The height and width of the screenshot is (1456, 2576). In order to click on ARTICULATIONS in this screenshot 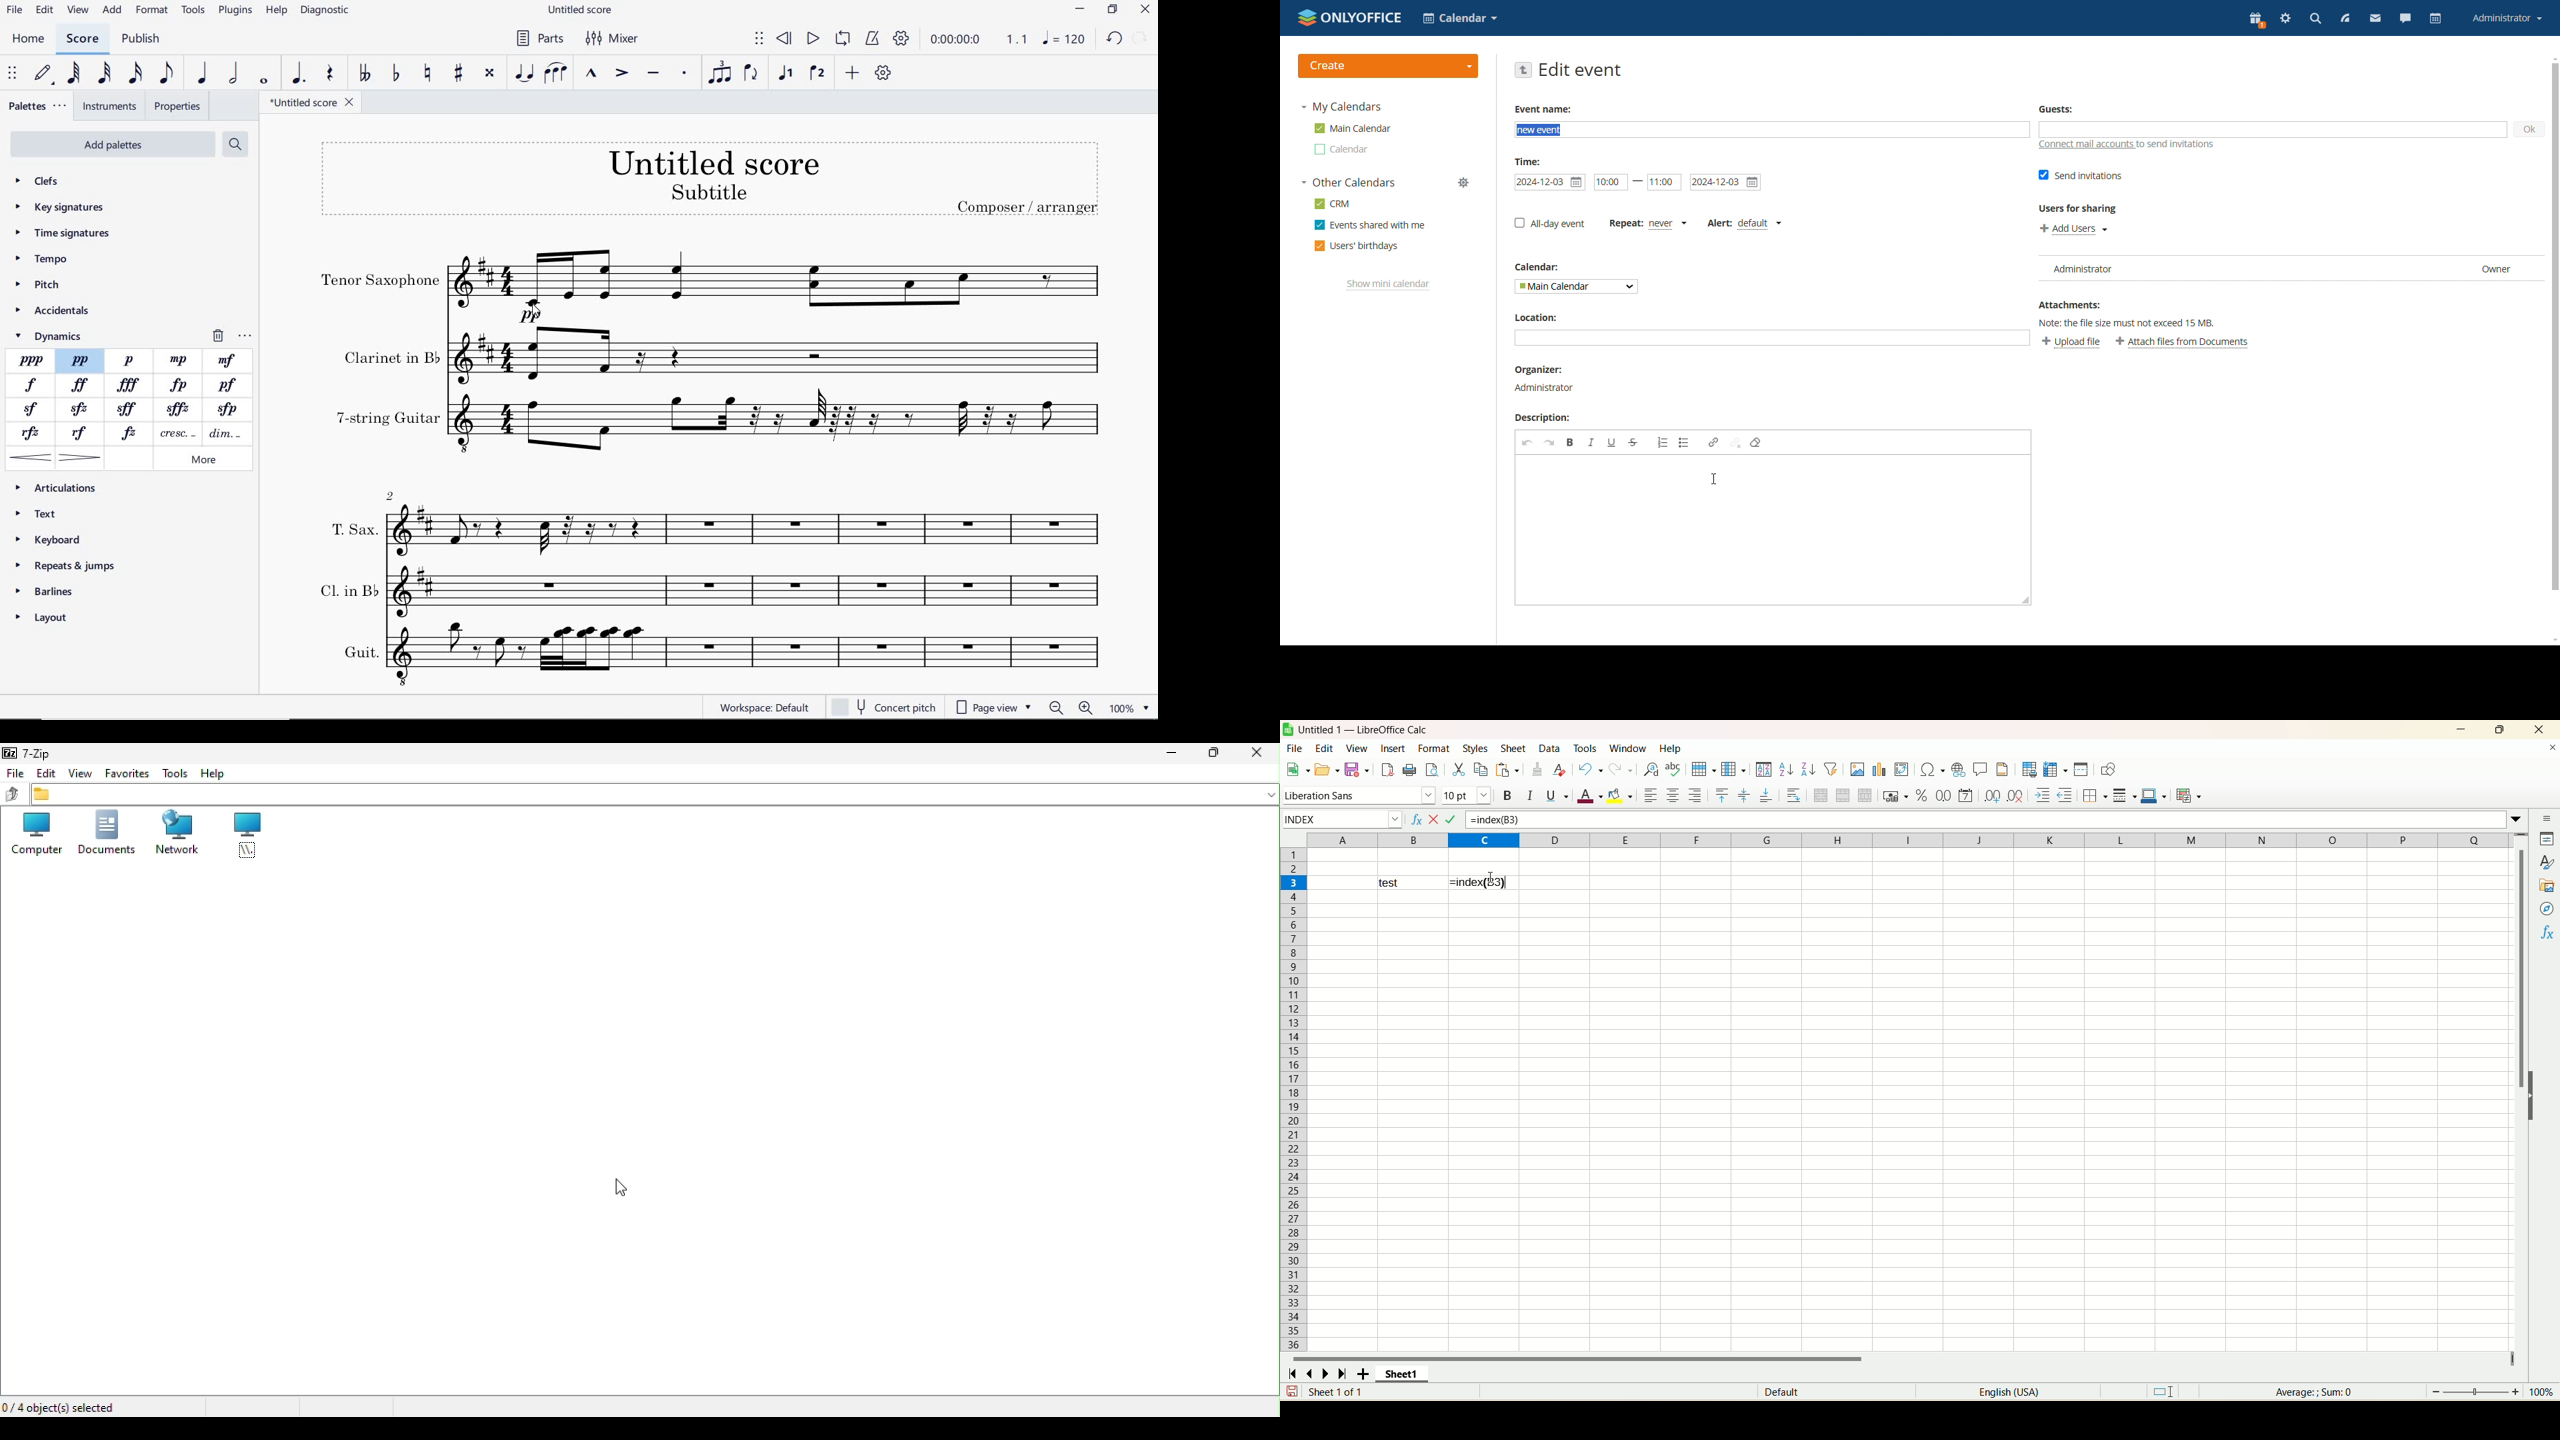, I will do `click(57, 488)`.